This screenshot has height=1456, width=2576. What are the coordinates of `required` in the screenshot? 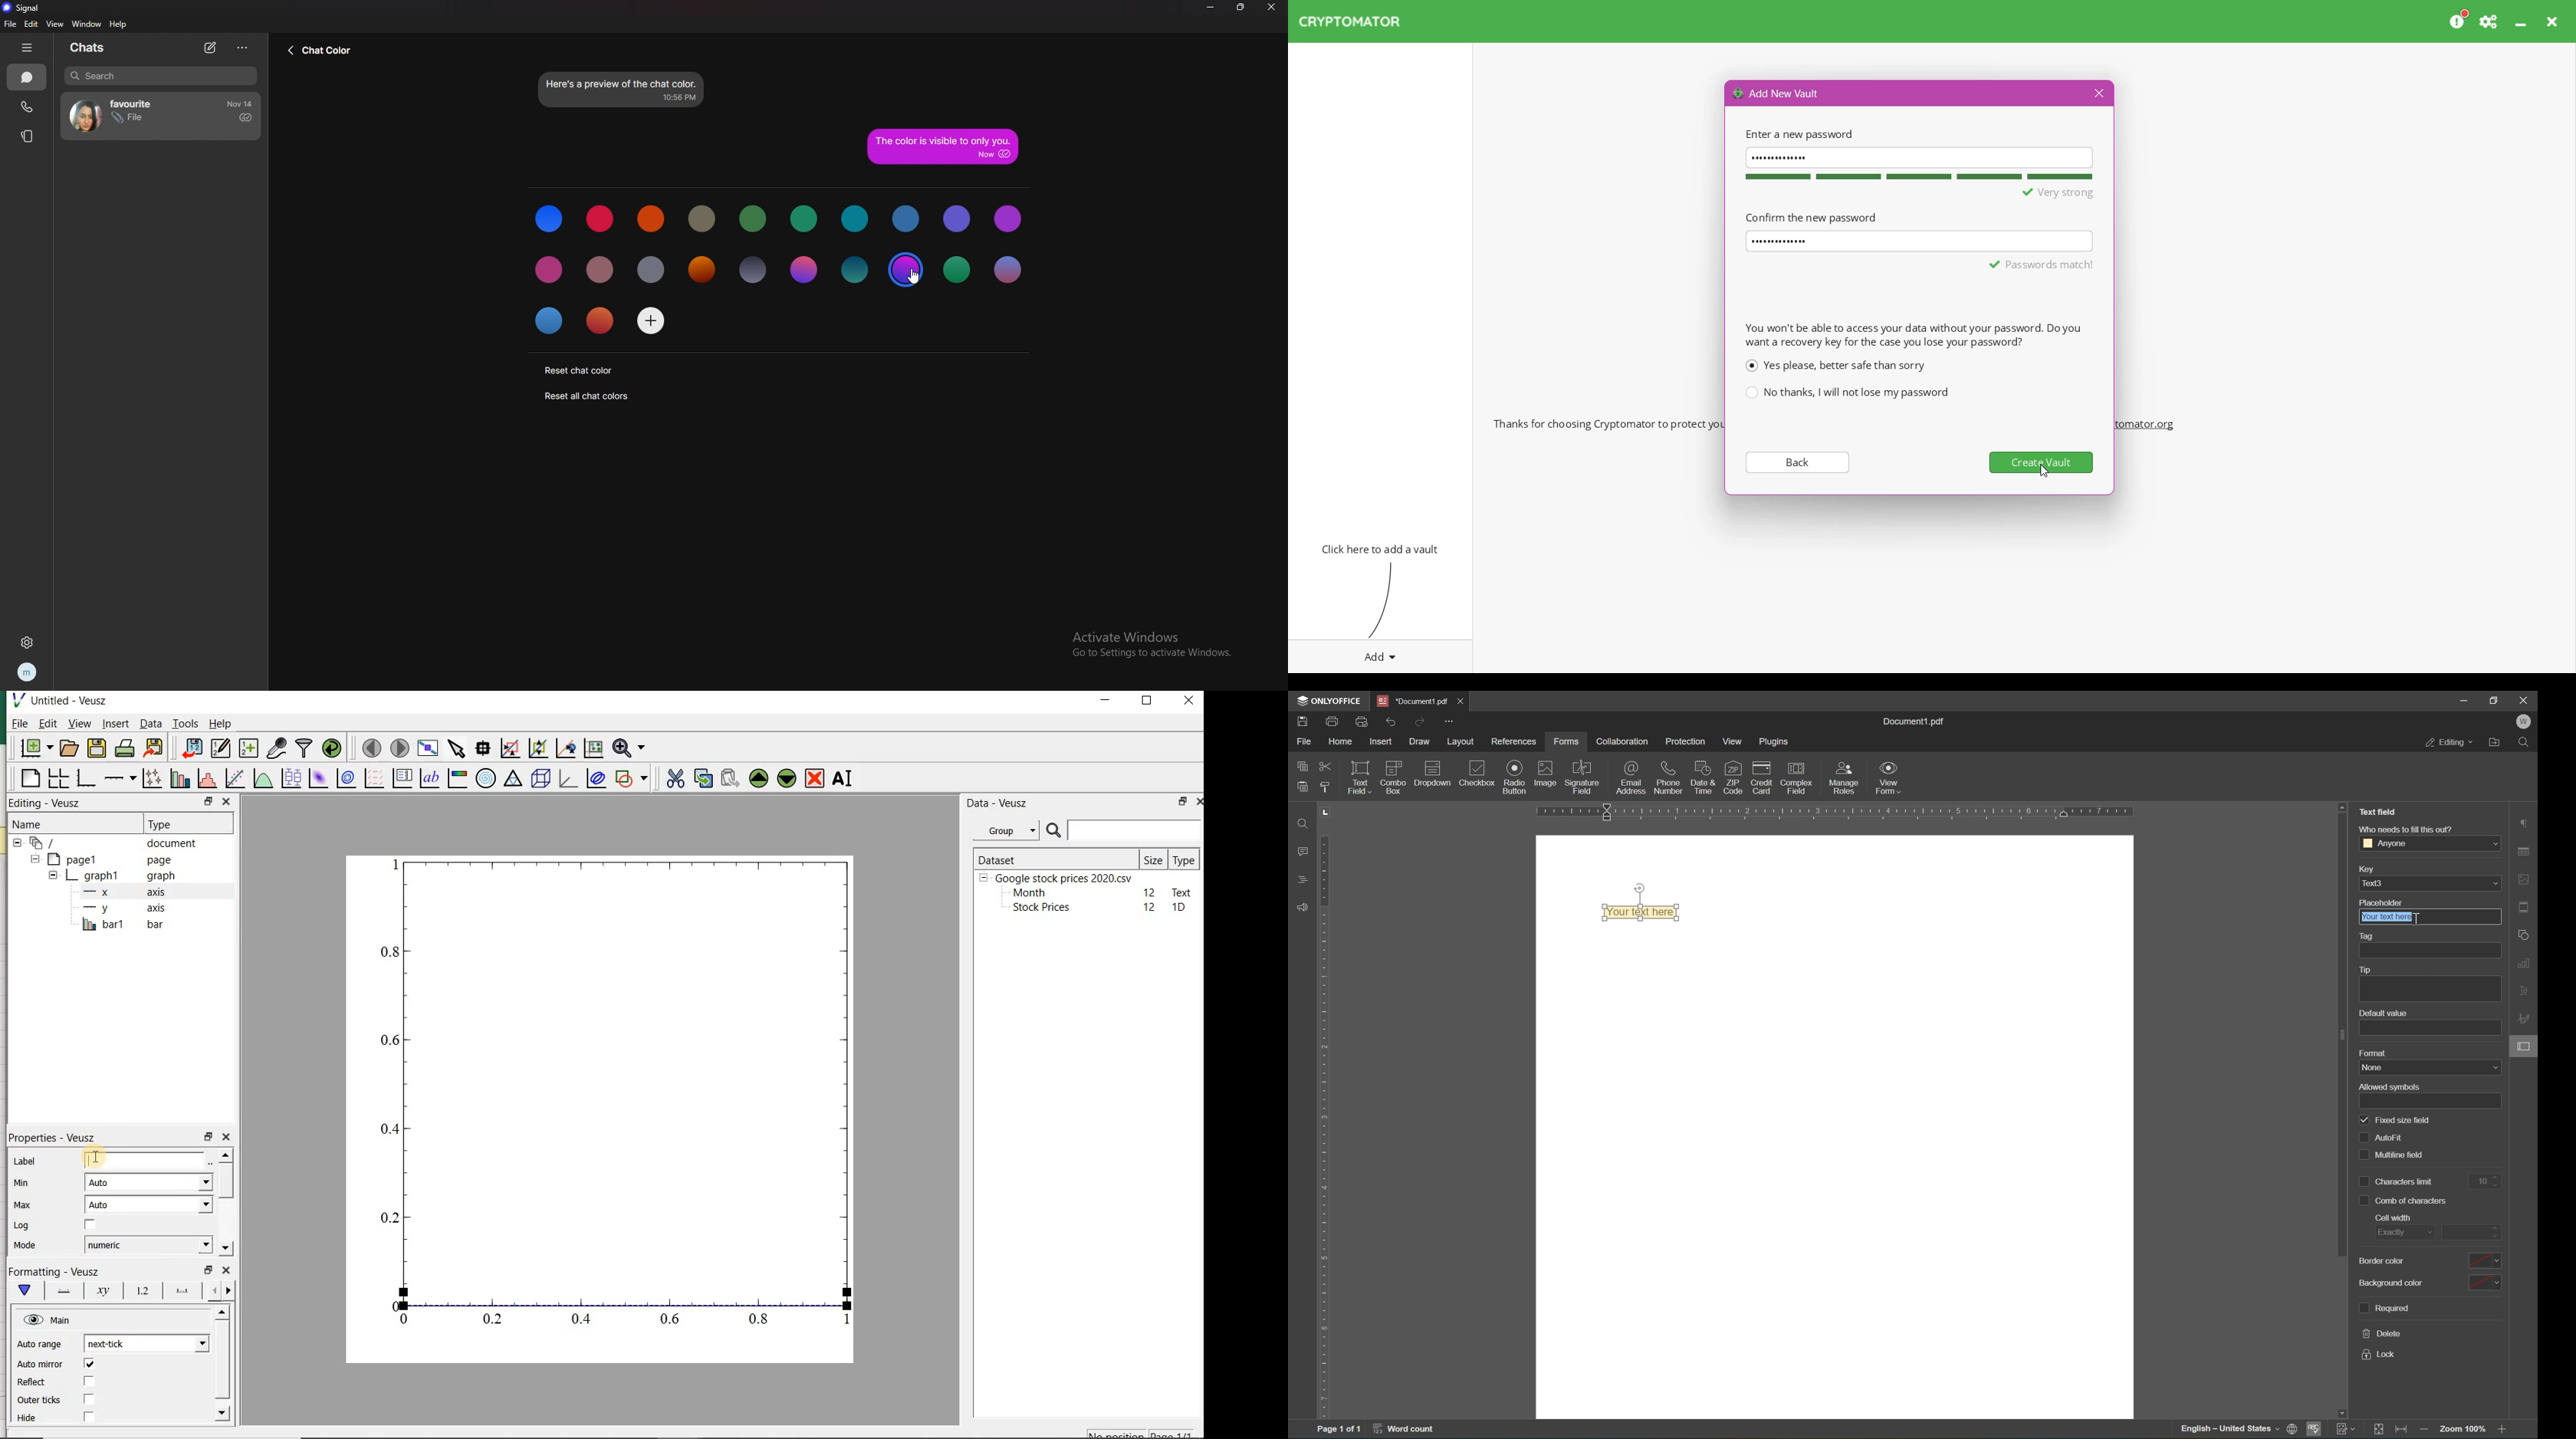 It's located at (2387, 1309).